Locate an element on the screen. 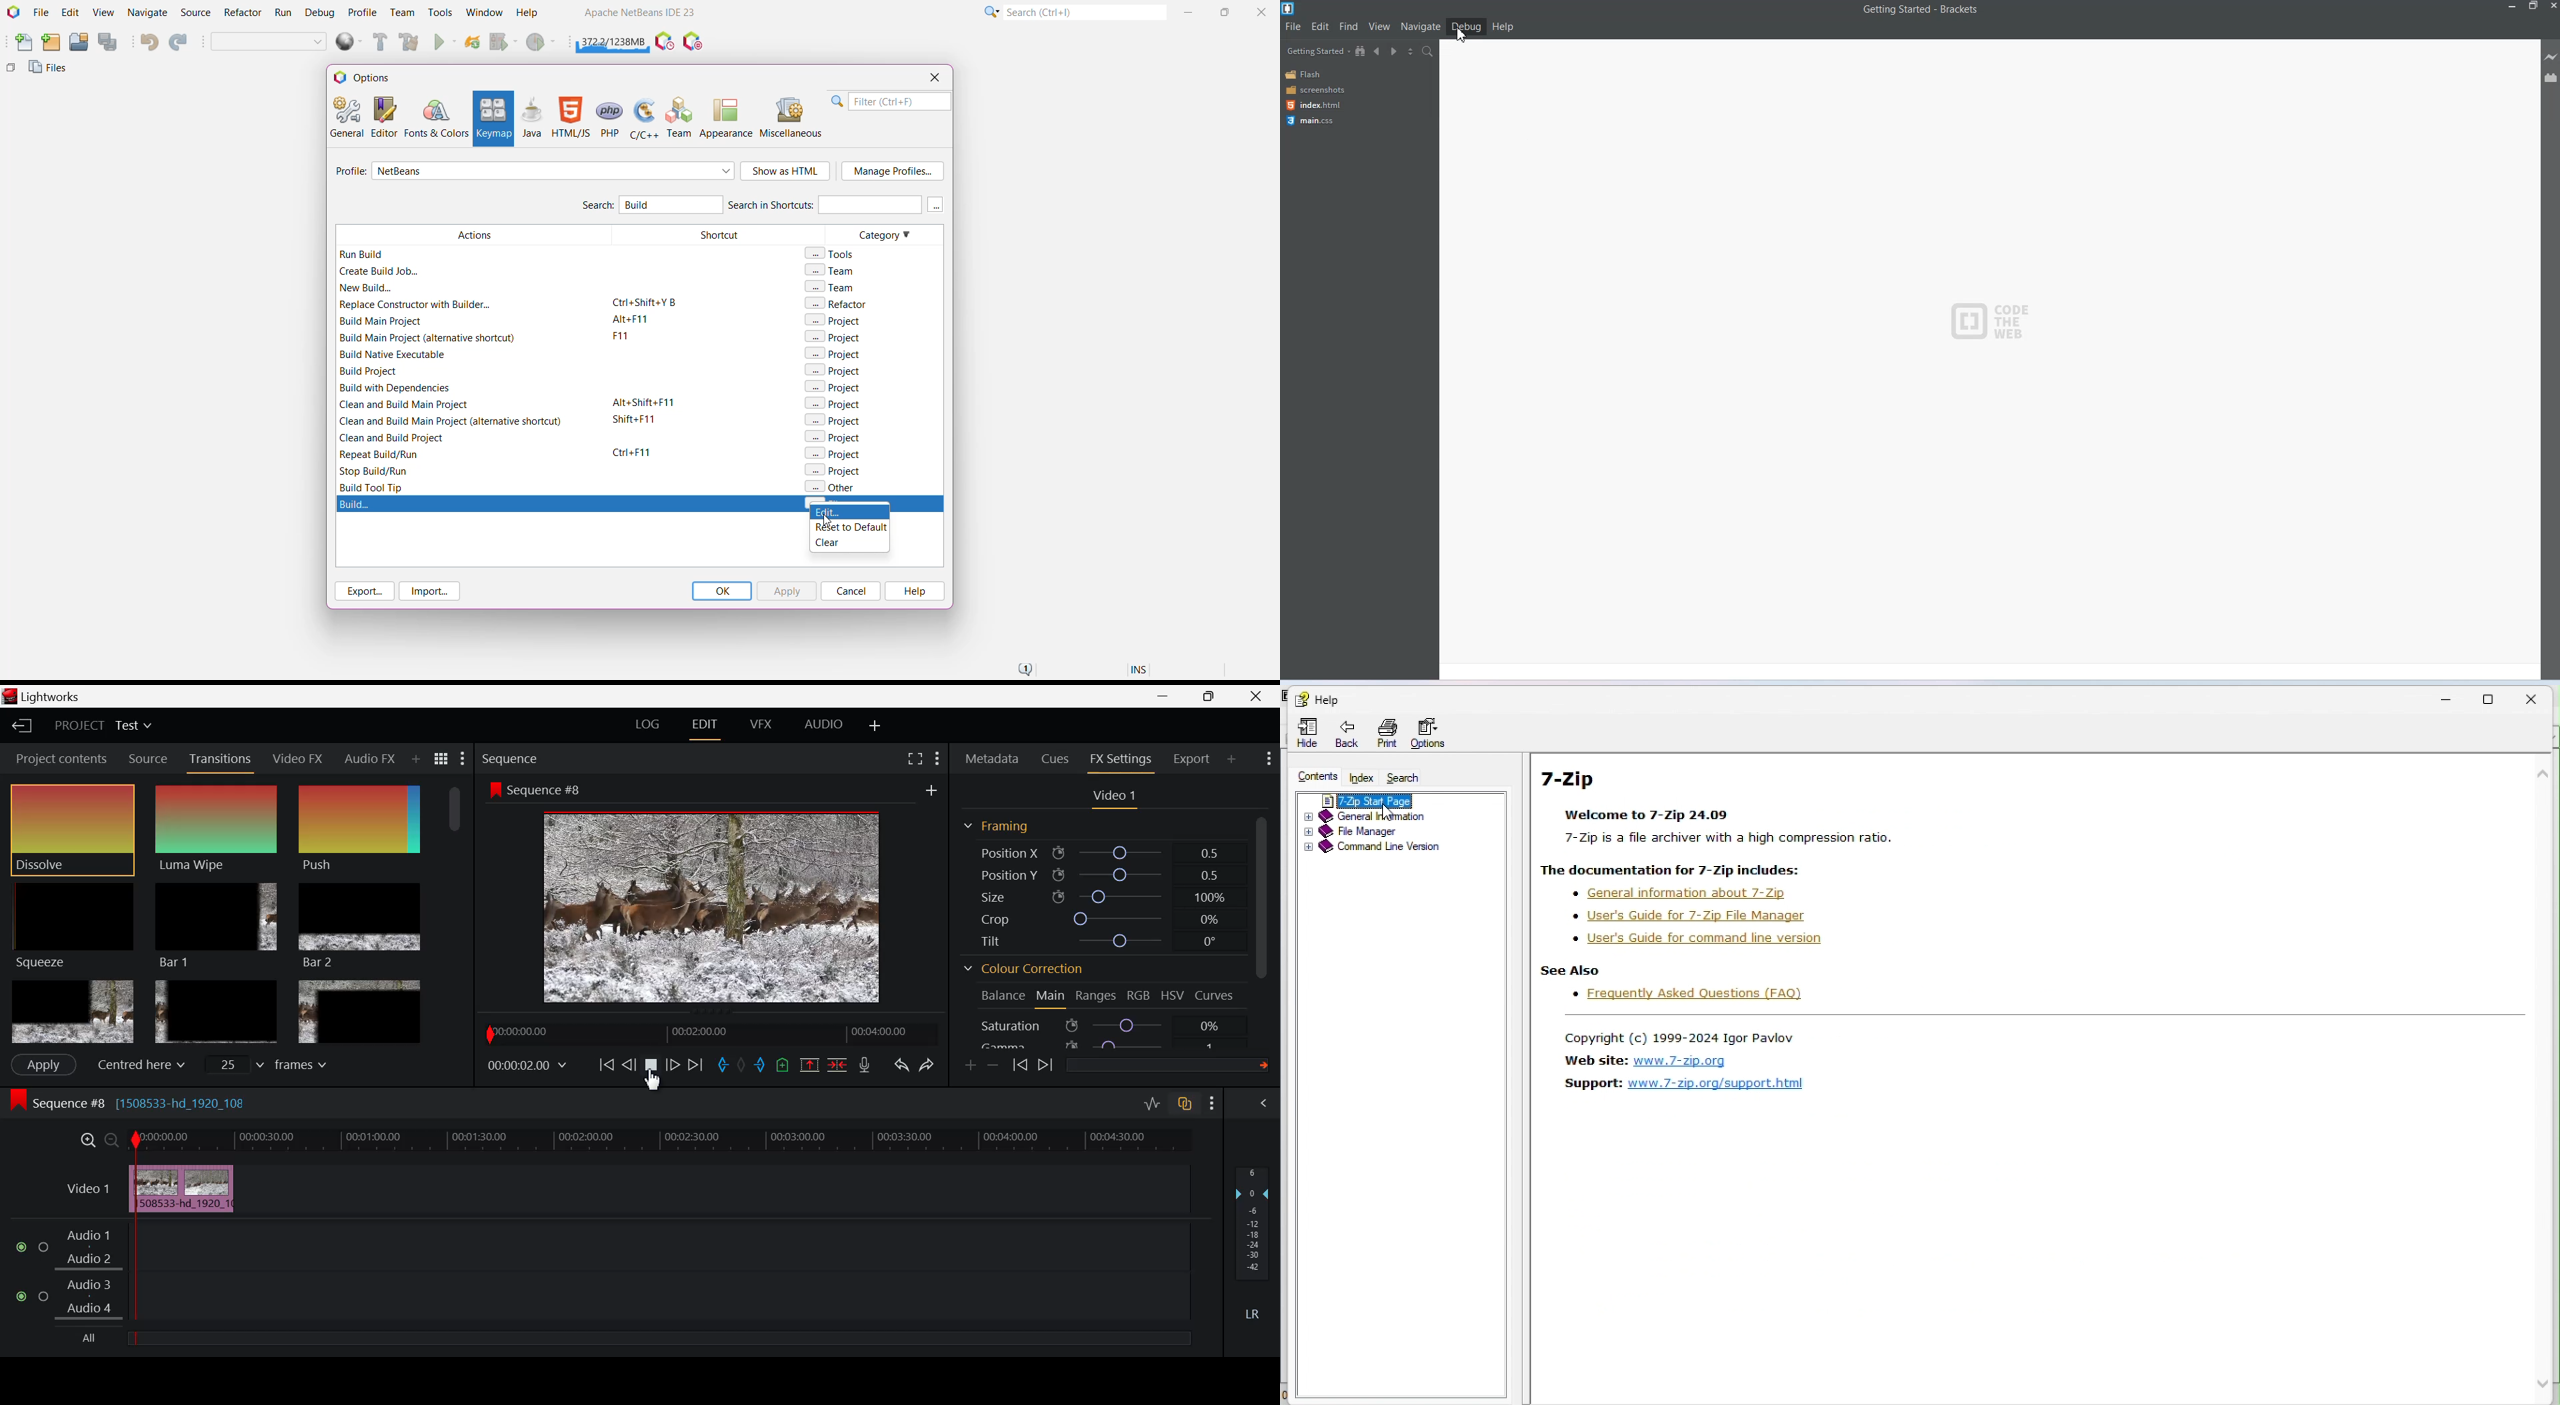  maximize is located at coordinates (2533, 7).